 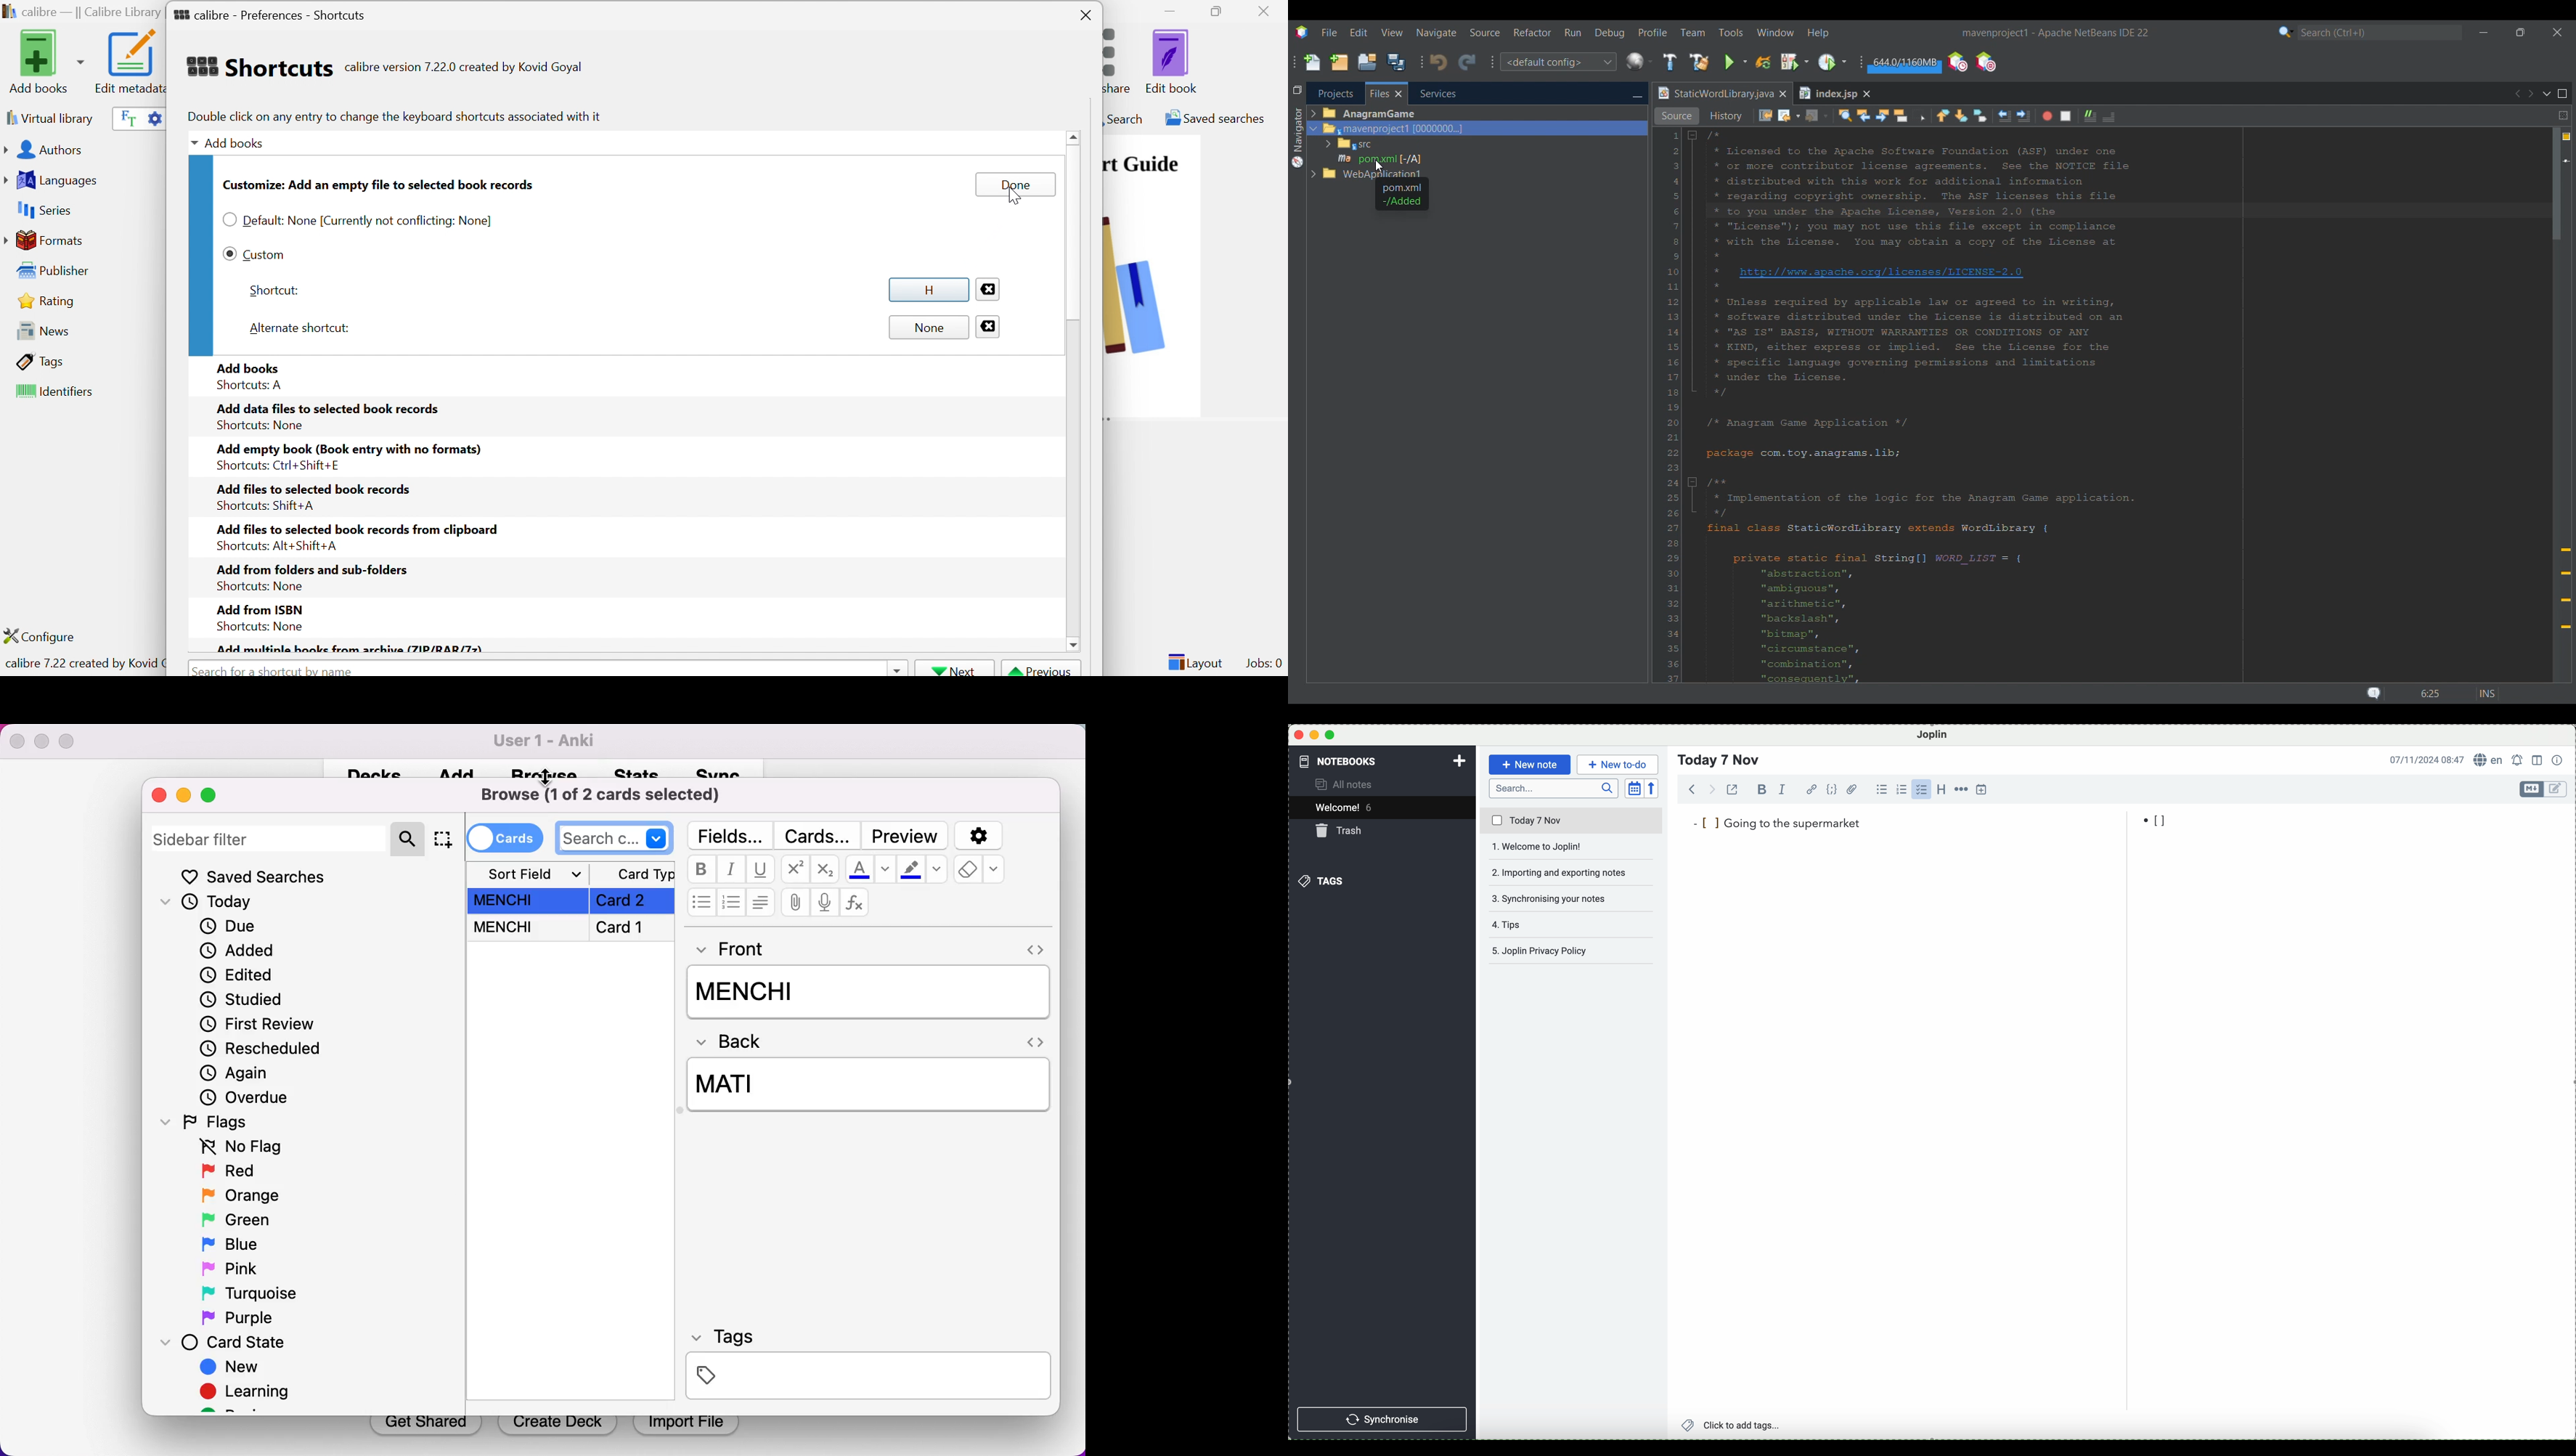 What do you see at coordinates (1572, 900) in the screenshot?
I see `synchronising your notes` at bounding box center [1572, 900].